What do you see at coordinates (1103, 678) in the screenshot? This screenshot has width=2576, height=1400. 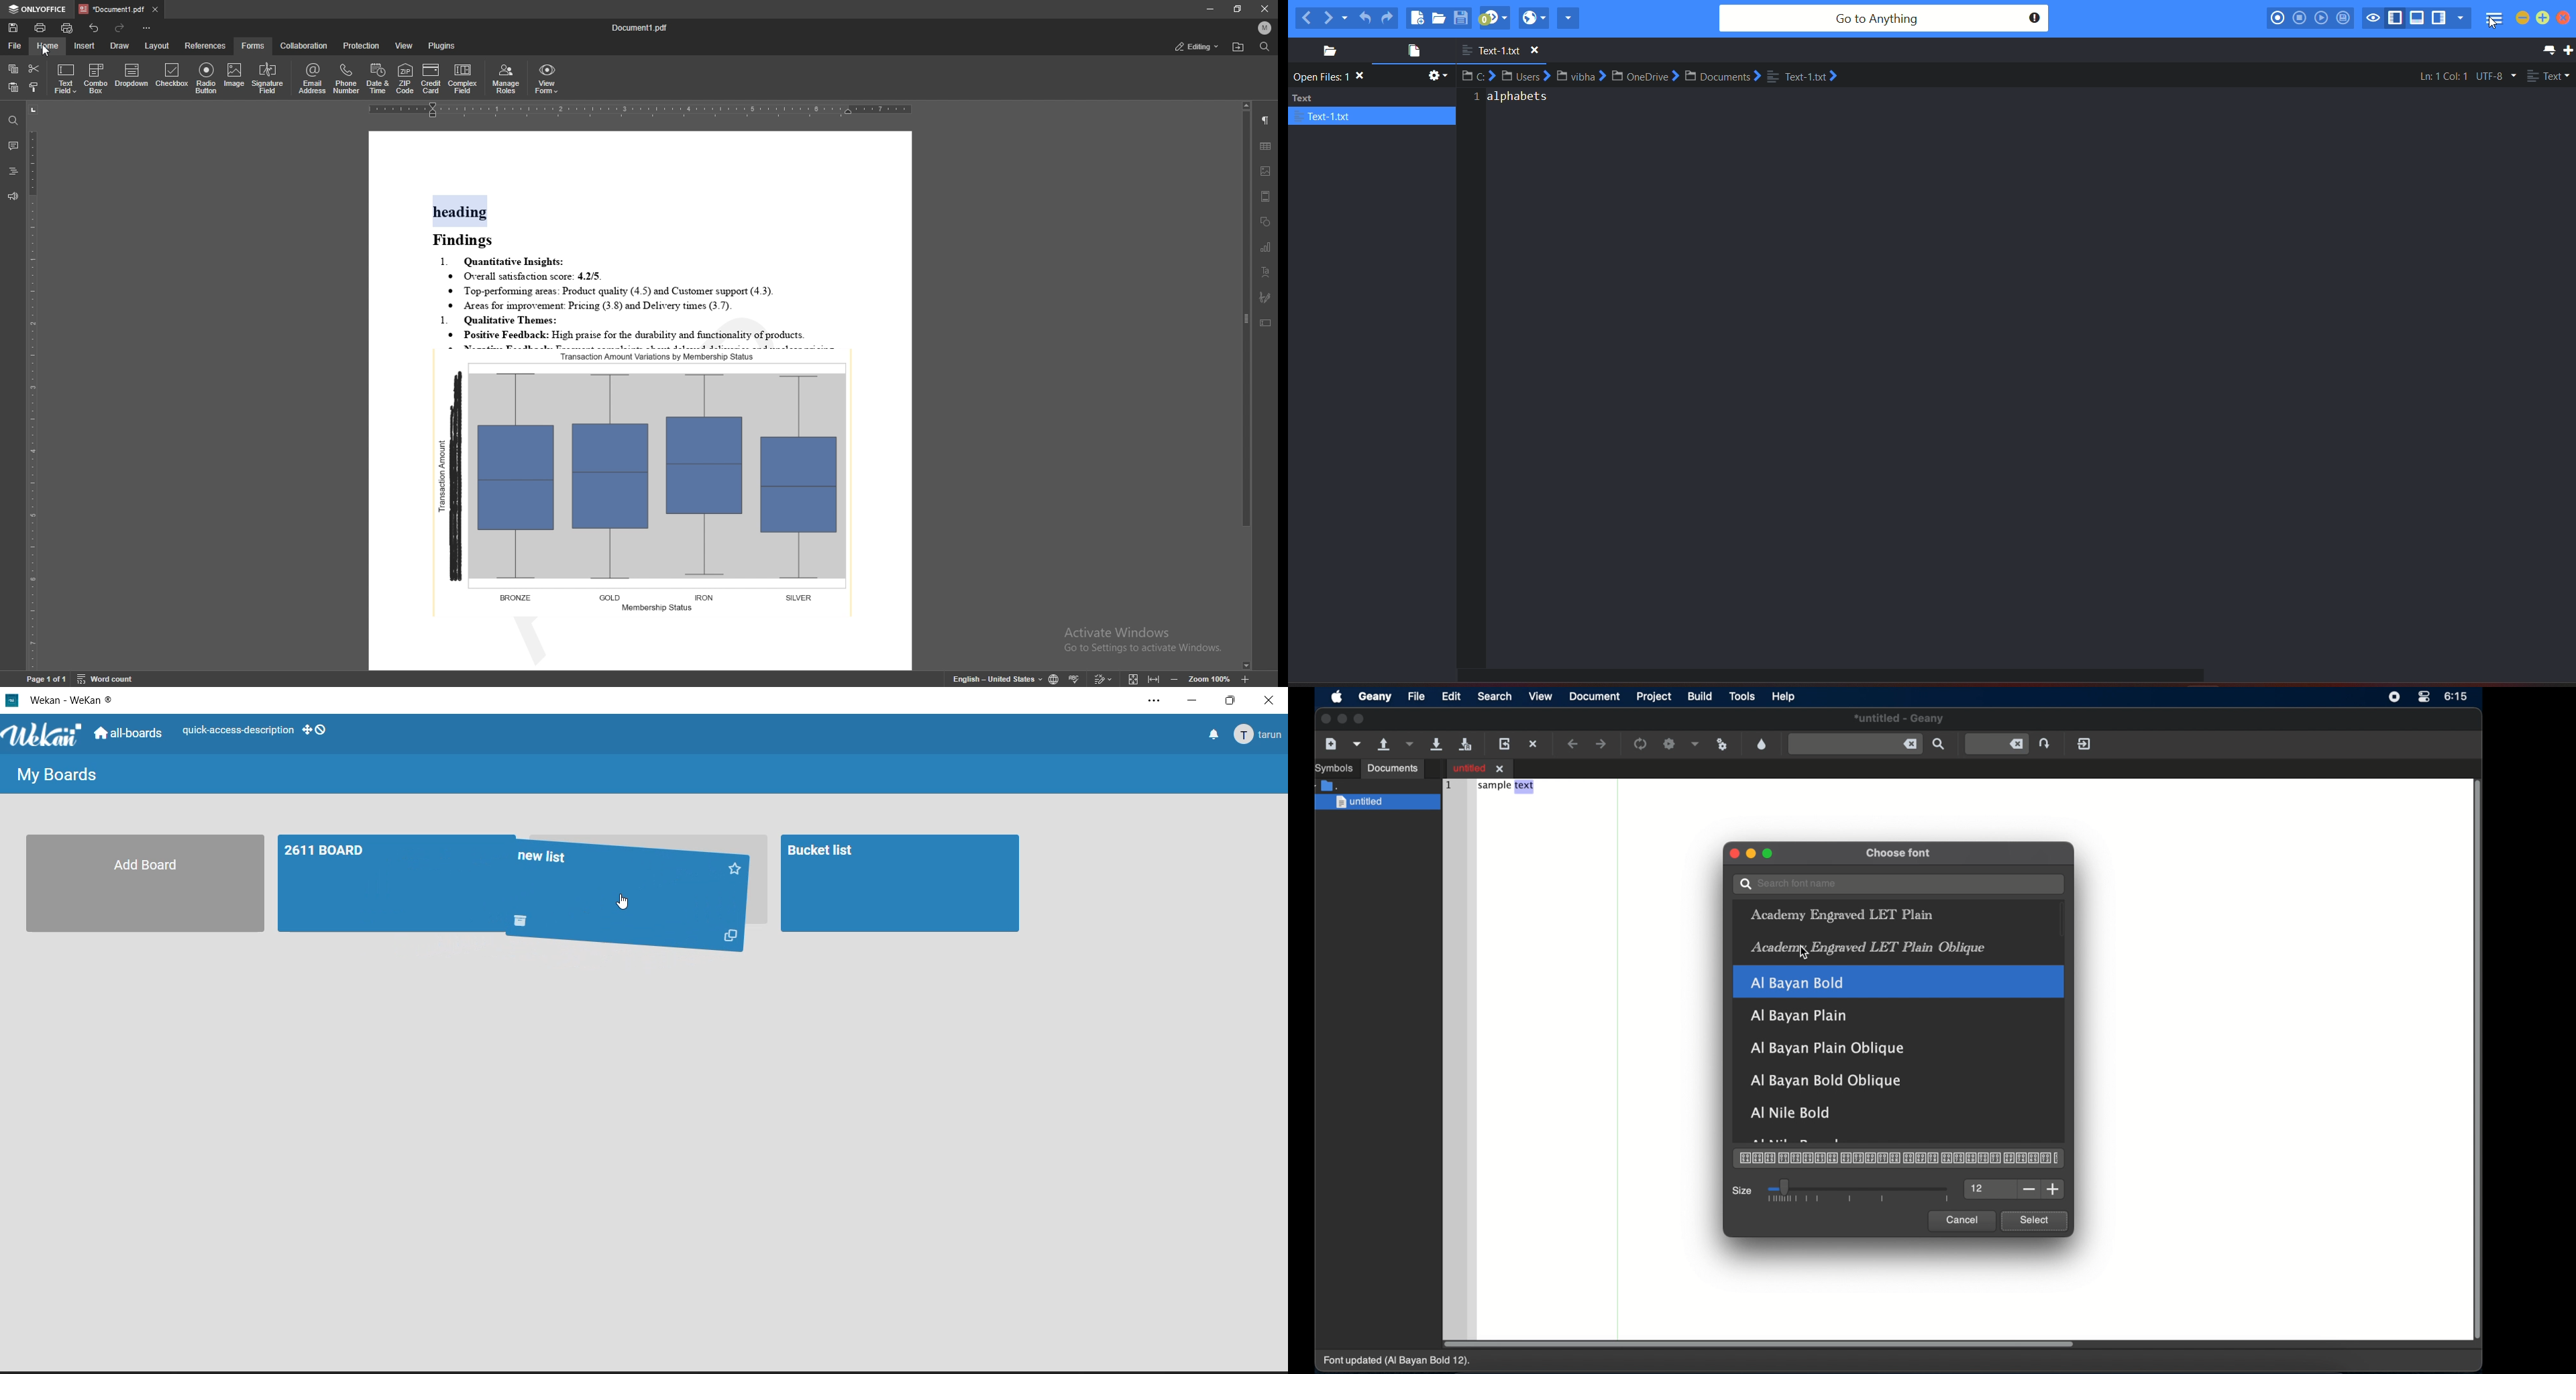 I see `track change` at bounding box center [1103, 678].